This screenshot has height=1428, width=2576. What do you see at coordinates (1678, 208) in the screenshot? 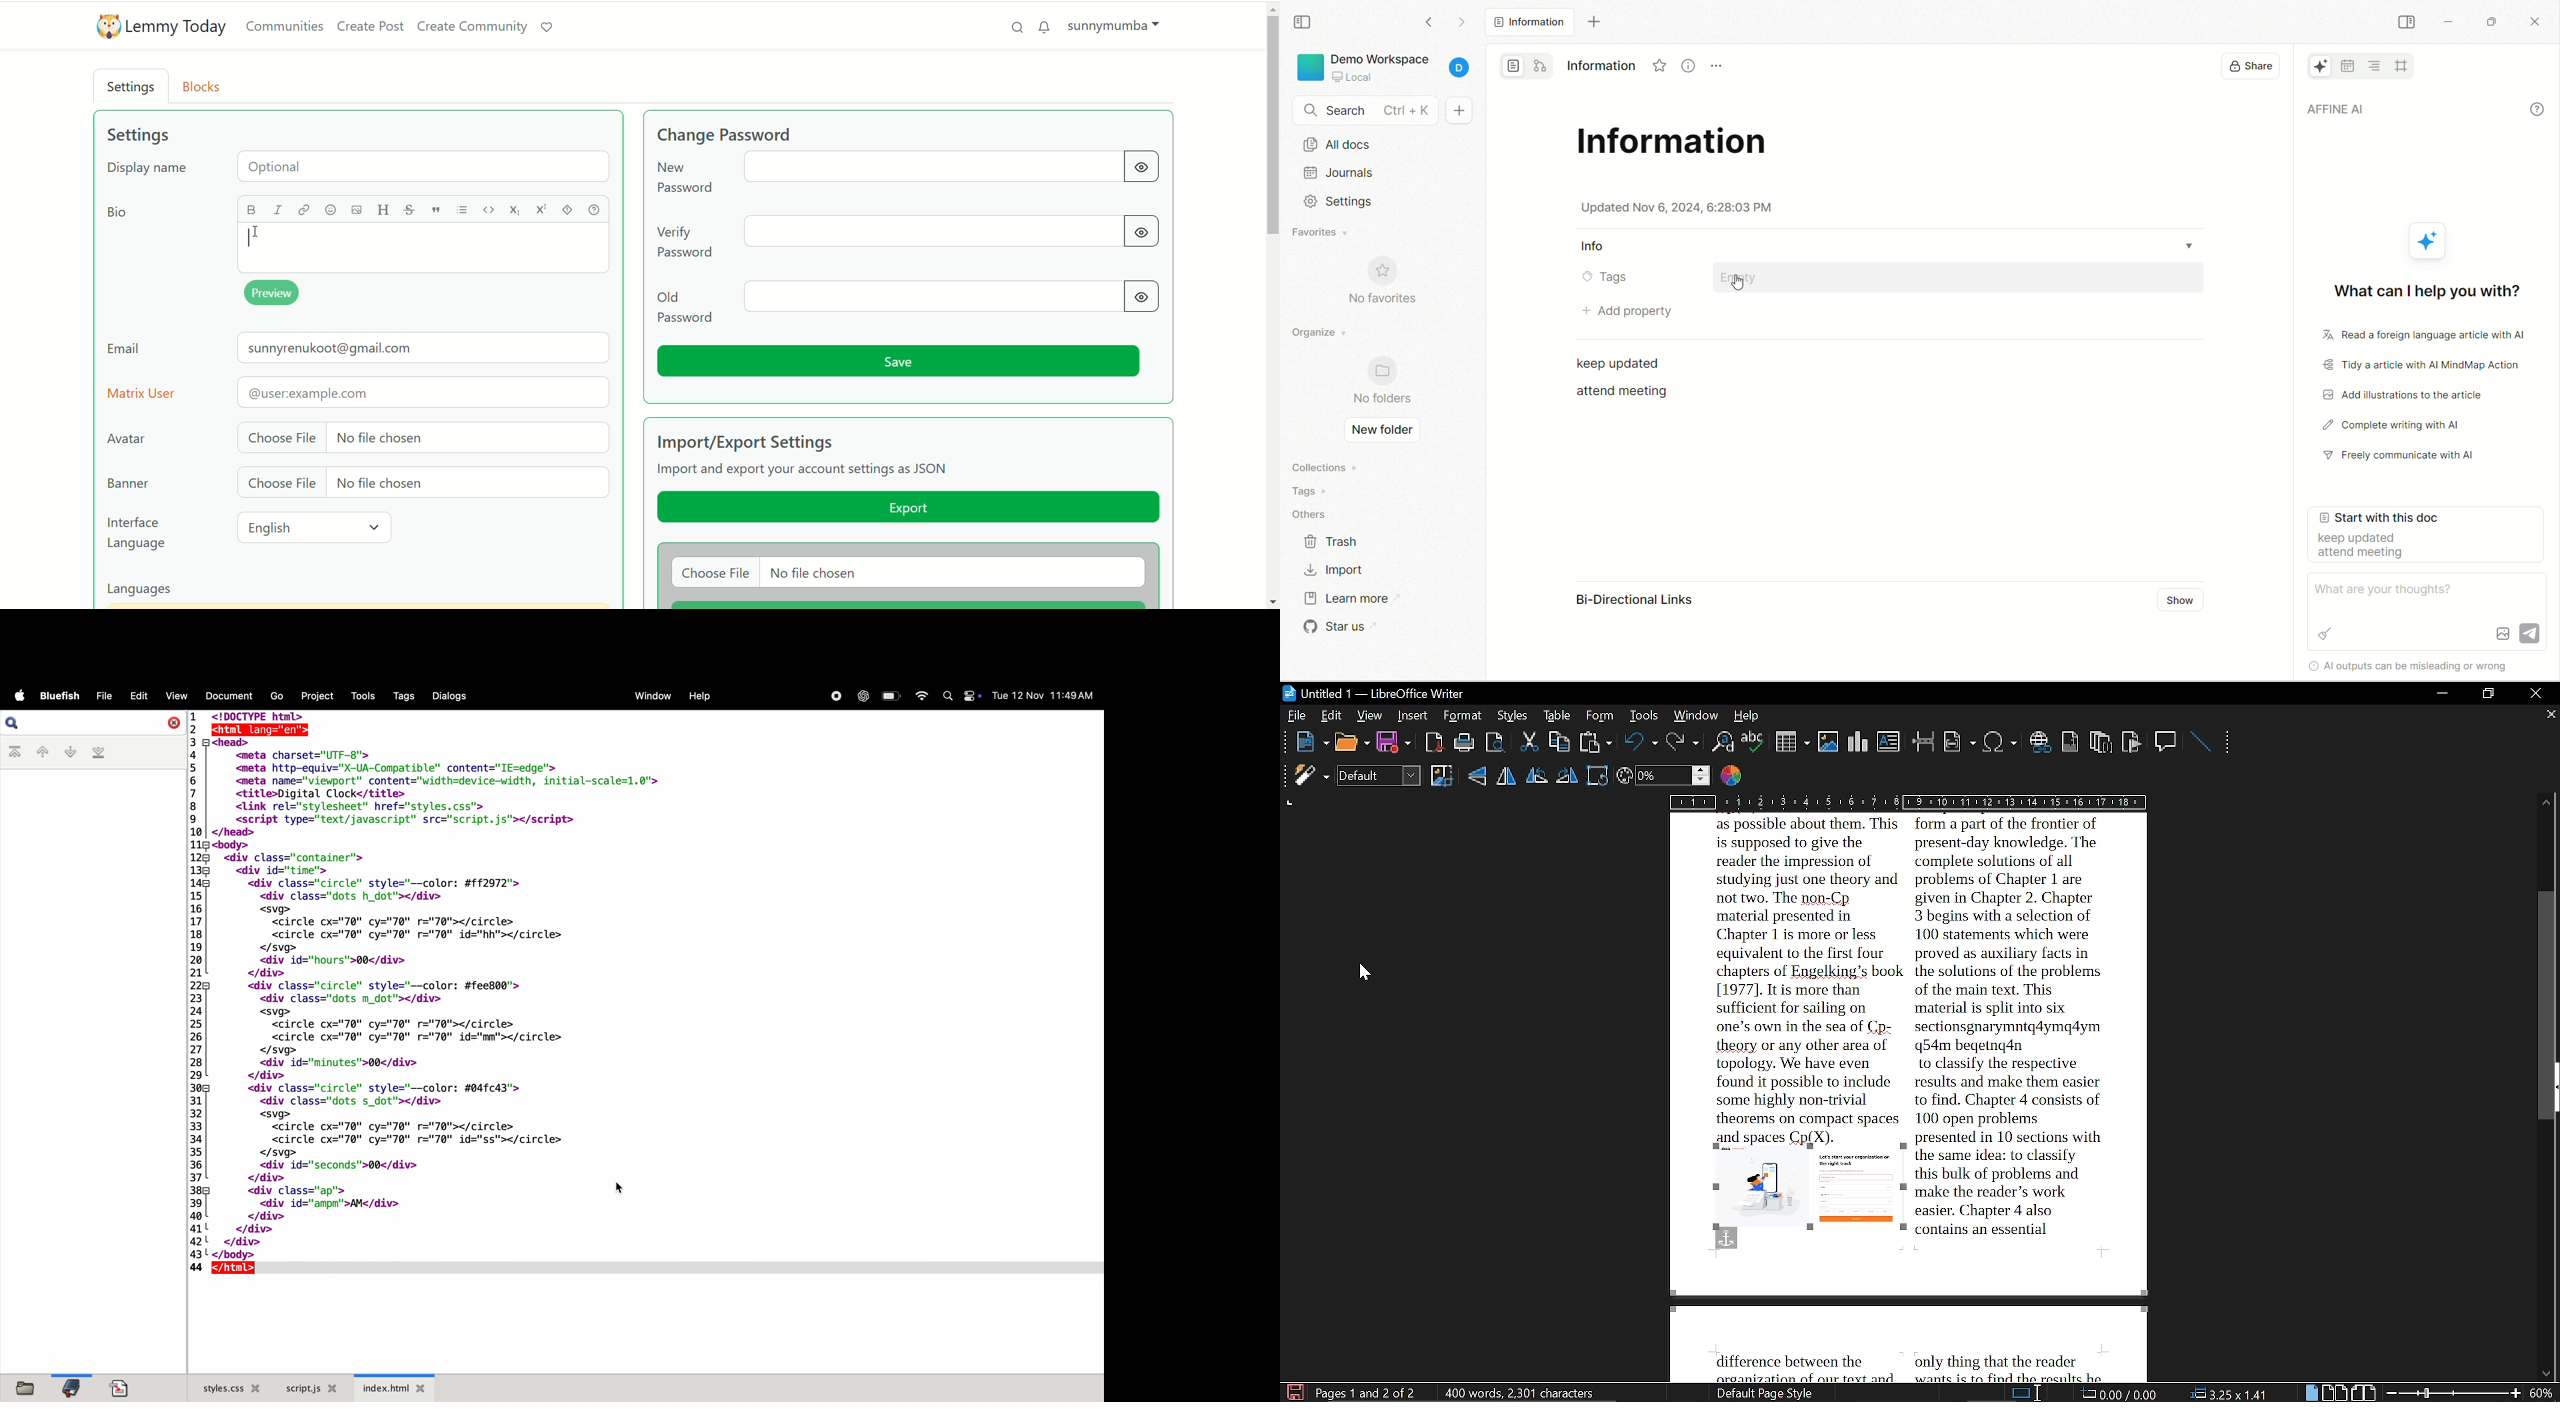
I see `date & time` at bounding box center [1678, 208].